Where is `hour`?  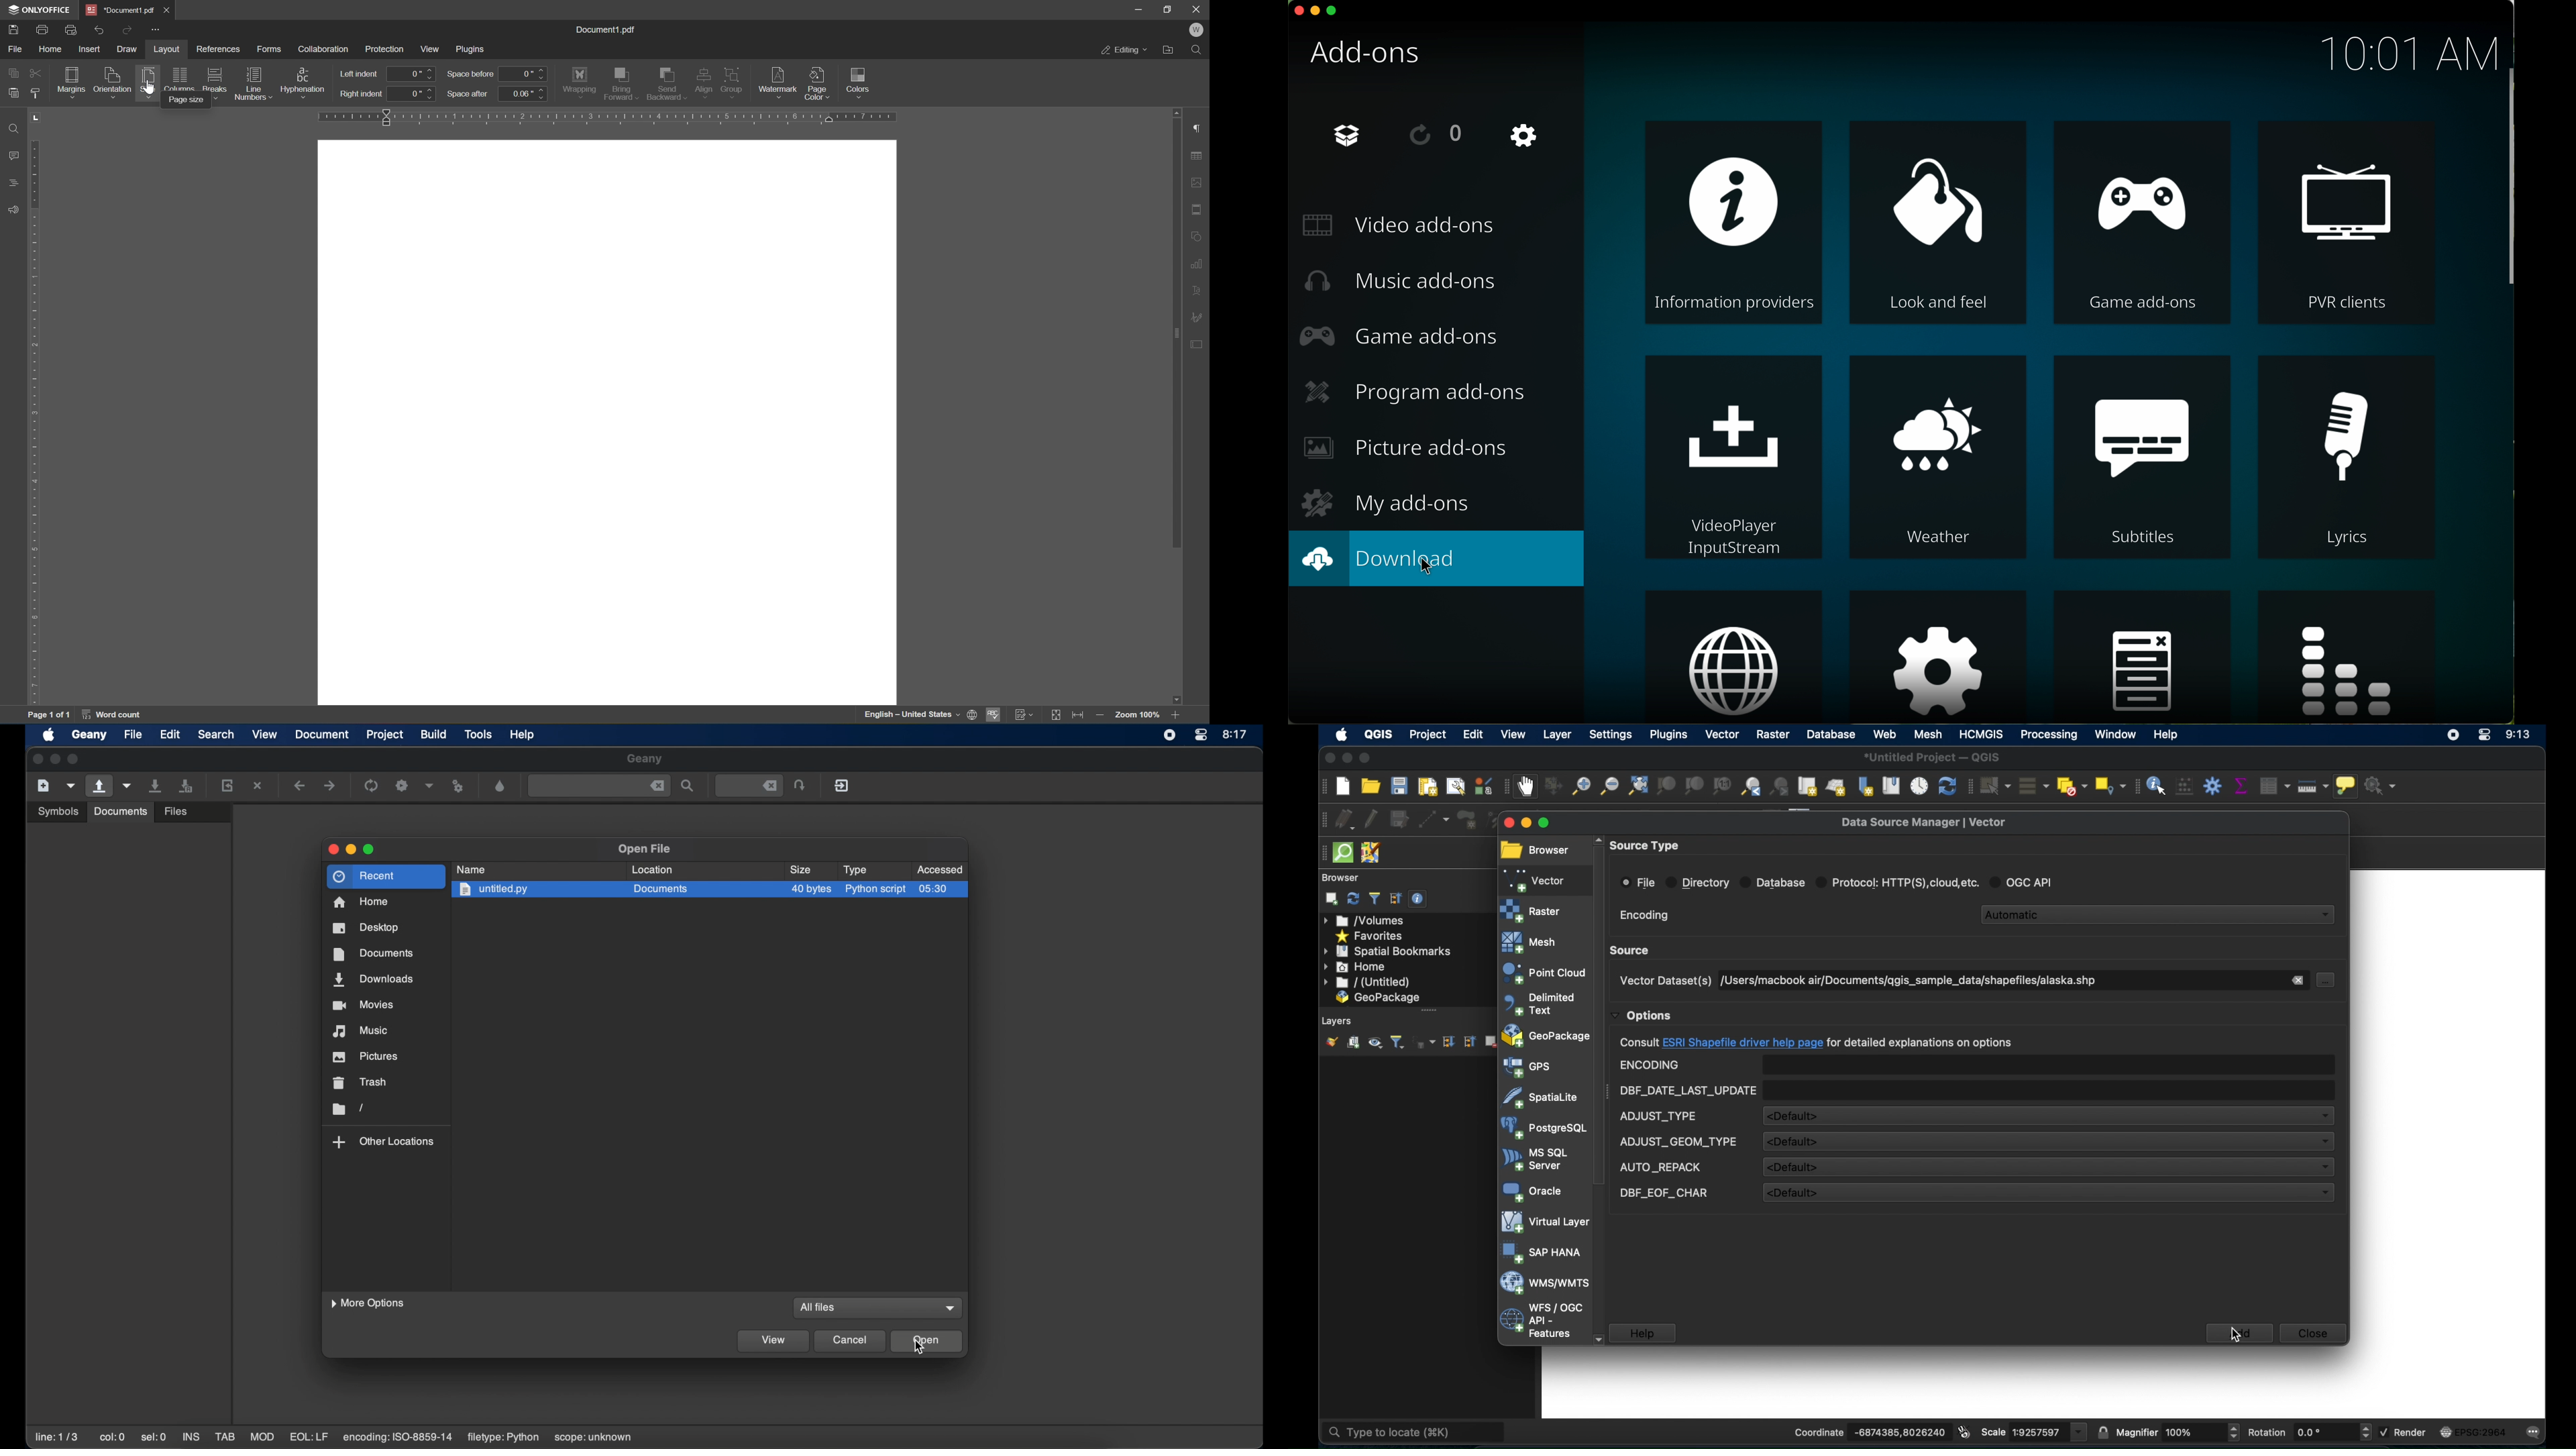 hour is located at coordinates (2397, 49).